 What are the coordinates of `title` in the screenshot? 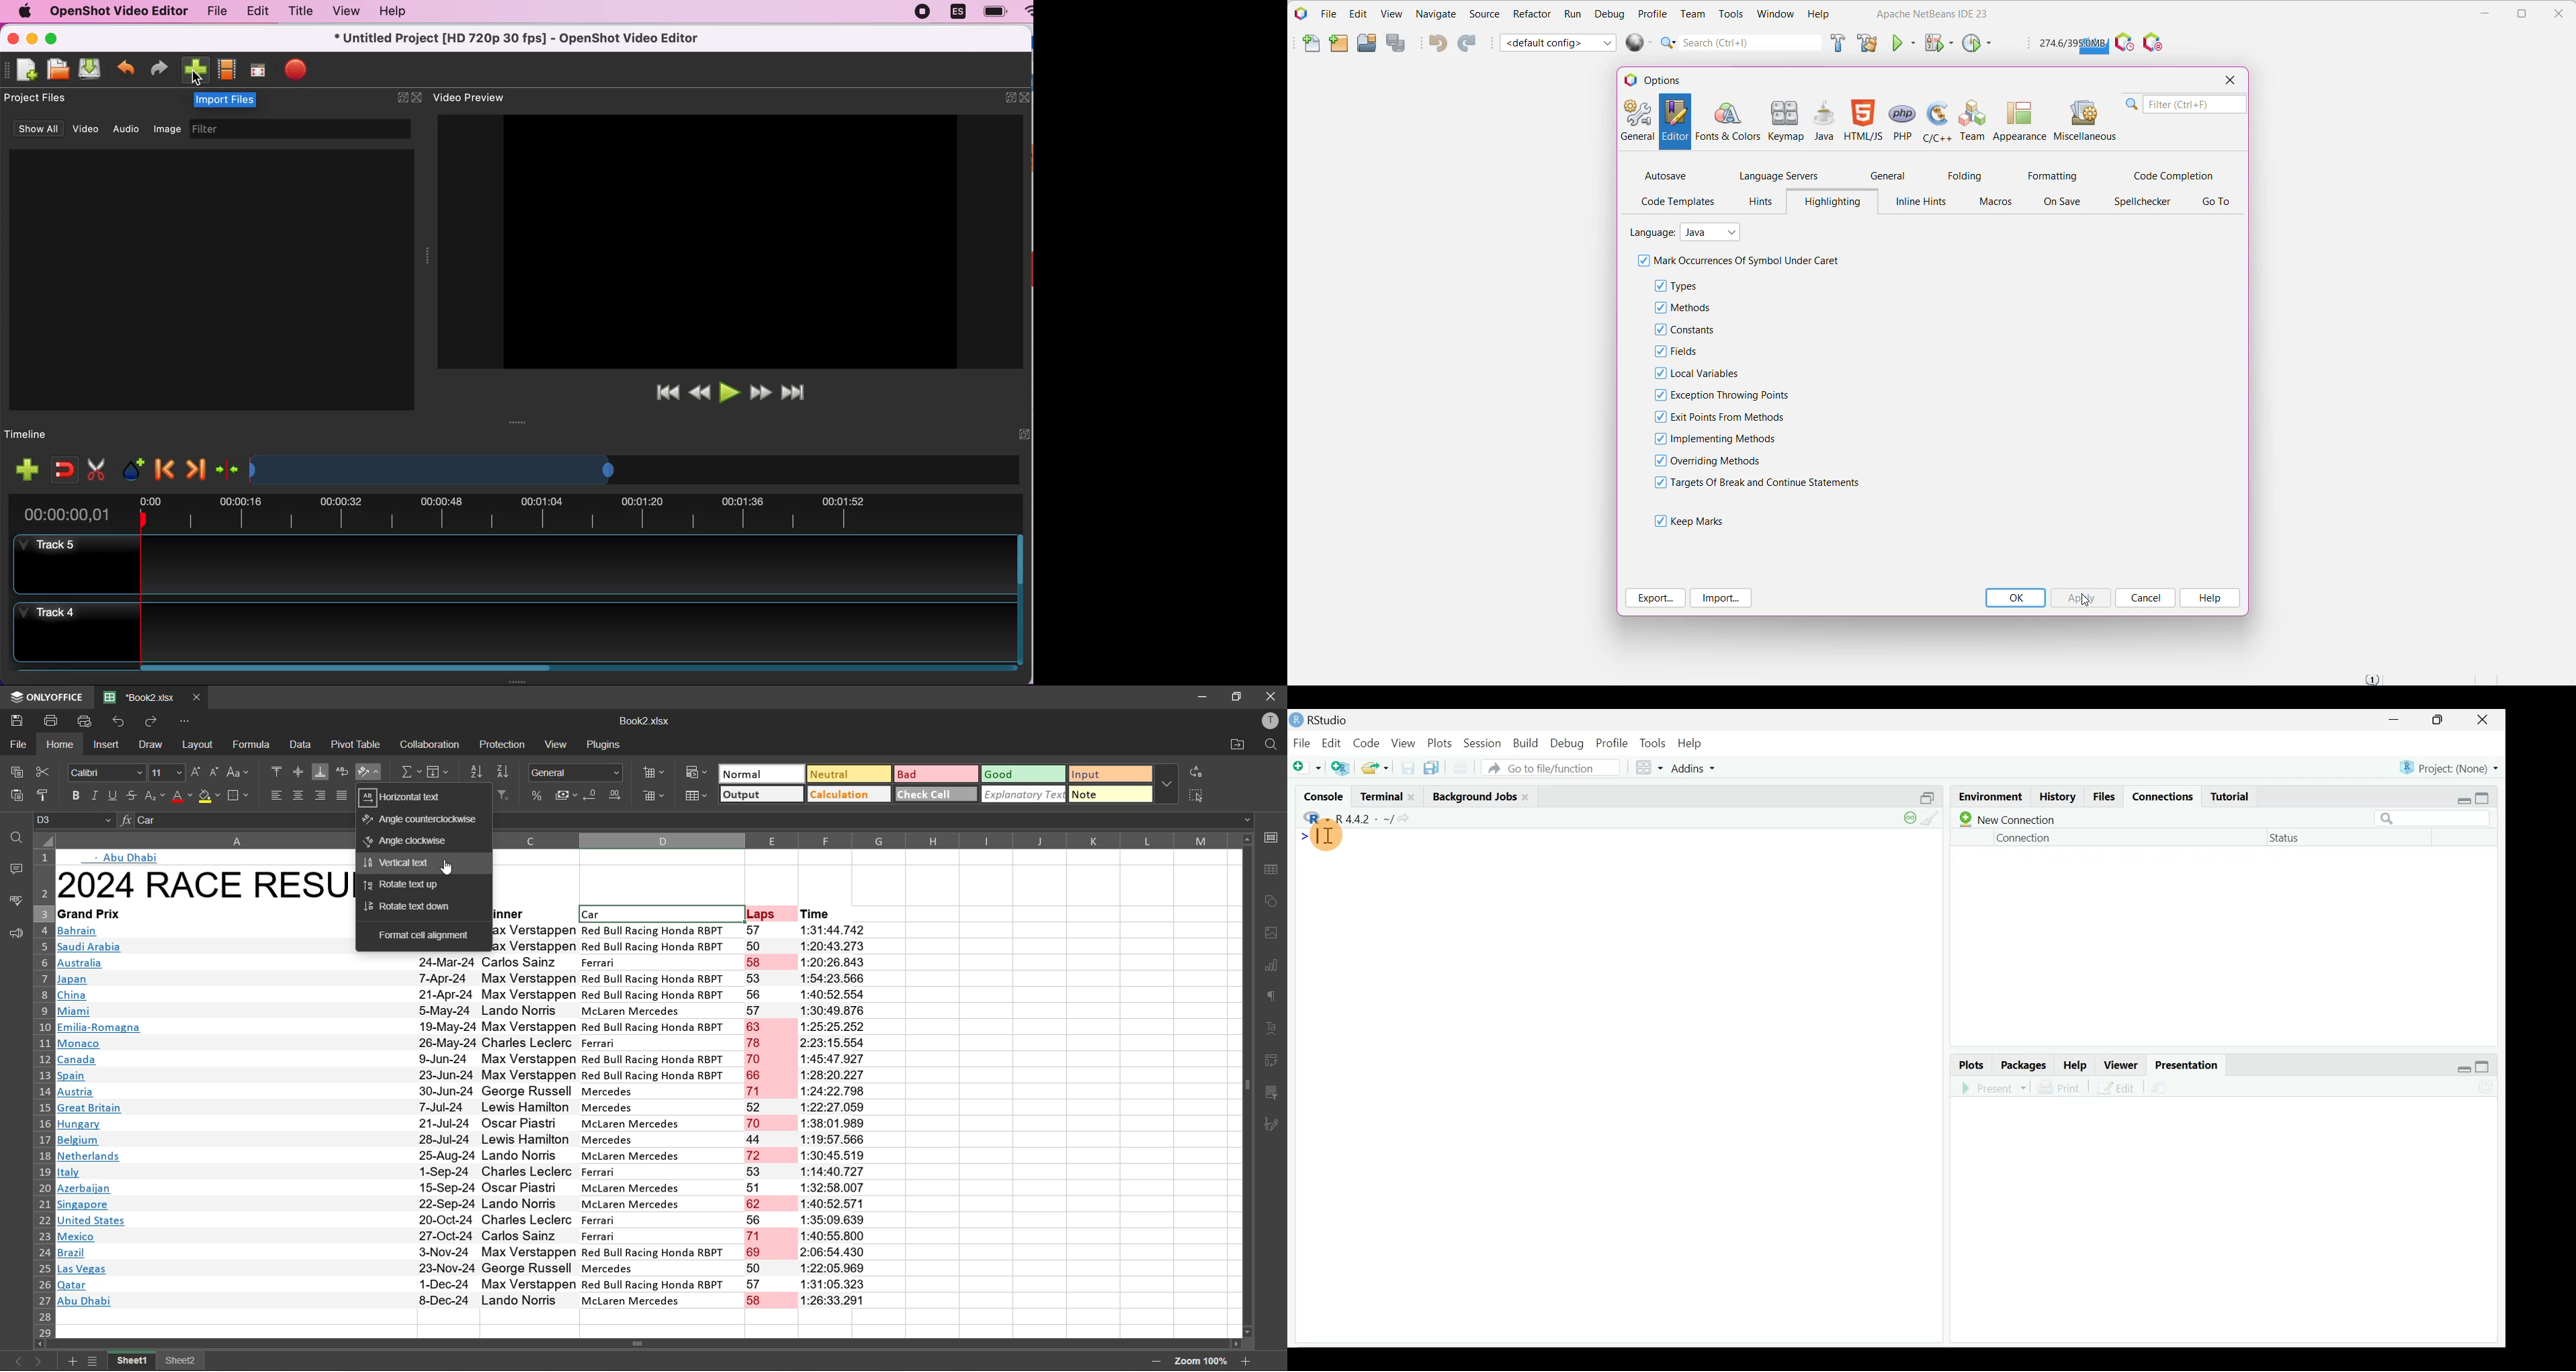 It's located at (522, 39).